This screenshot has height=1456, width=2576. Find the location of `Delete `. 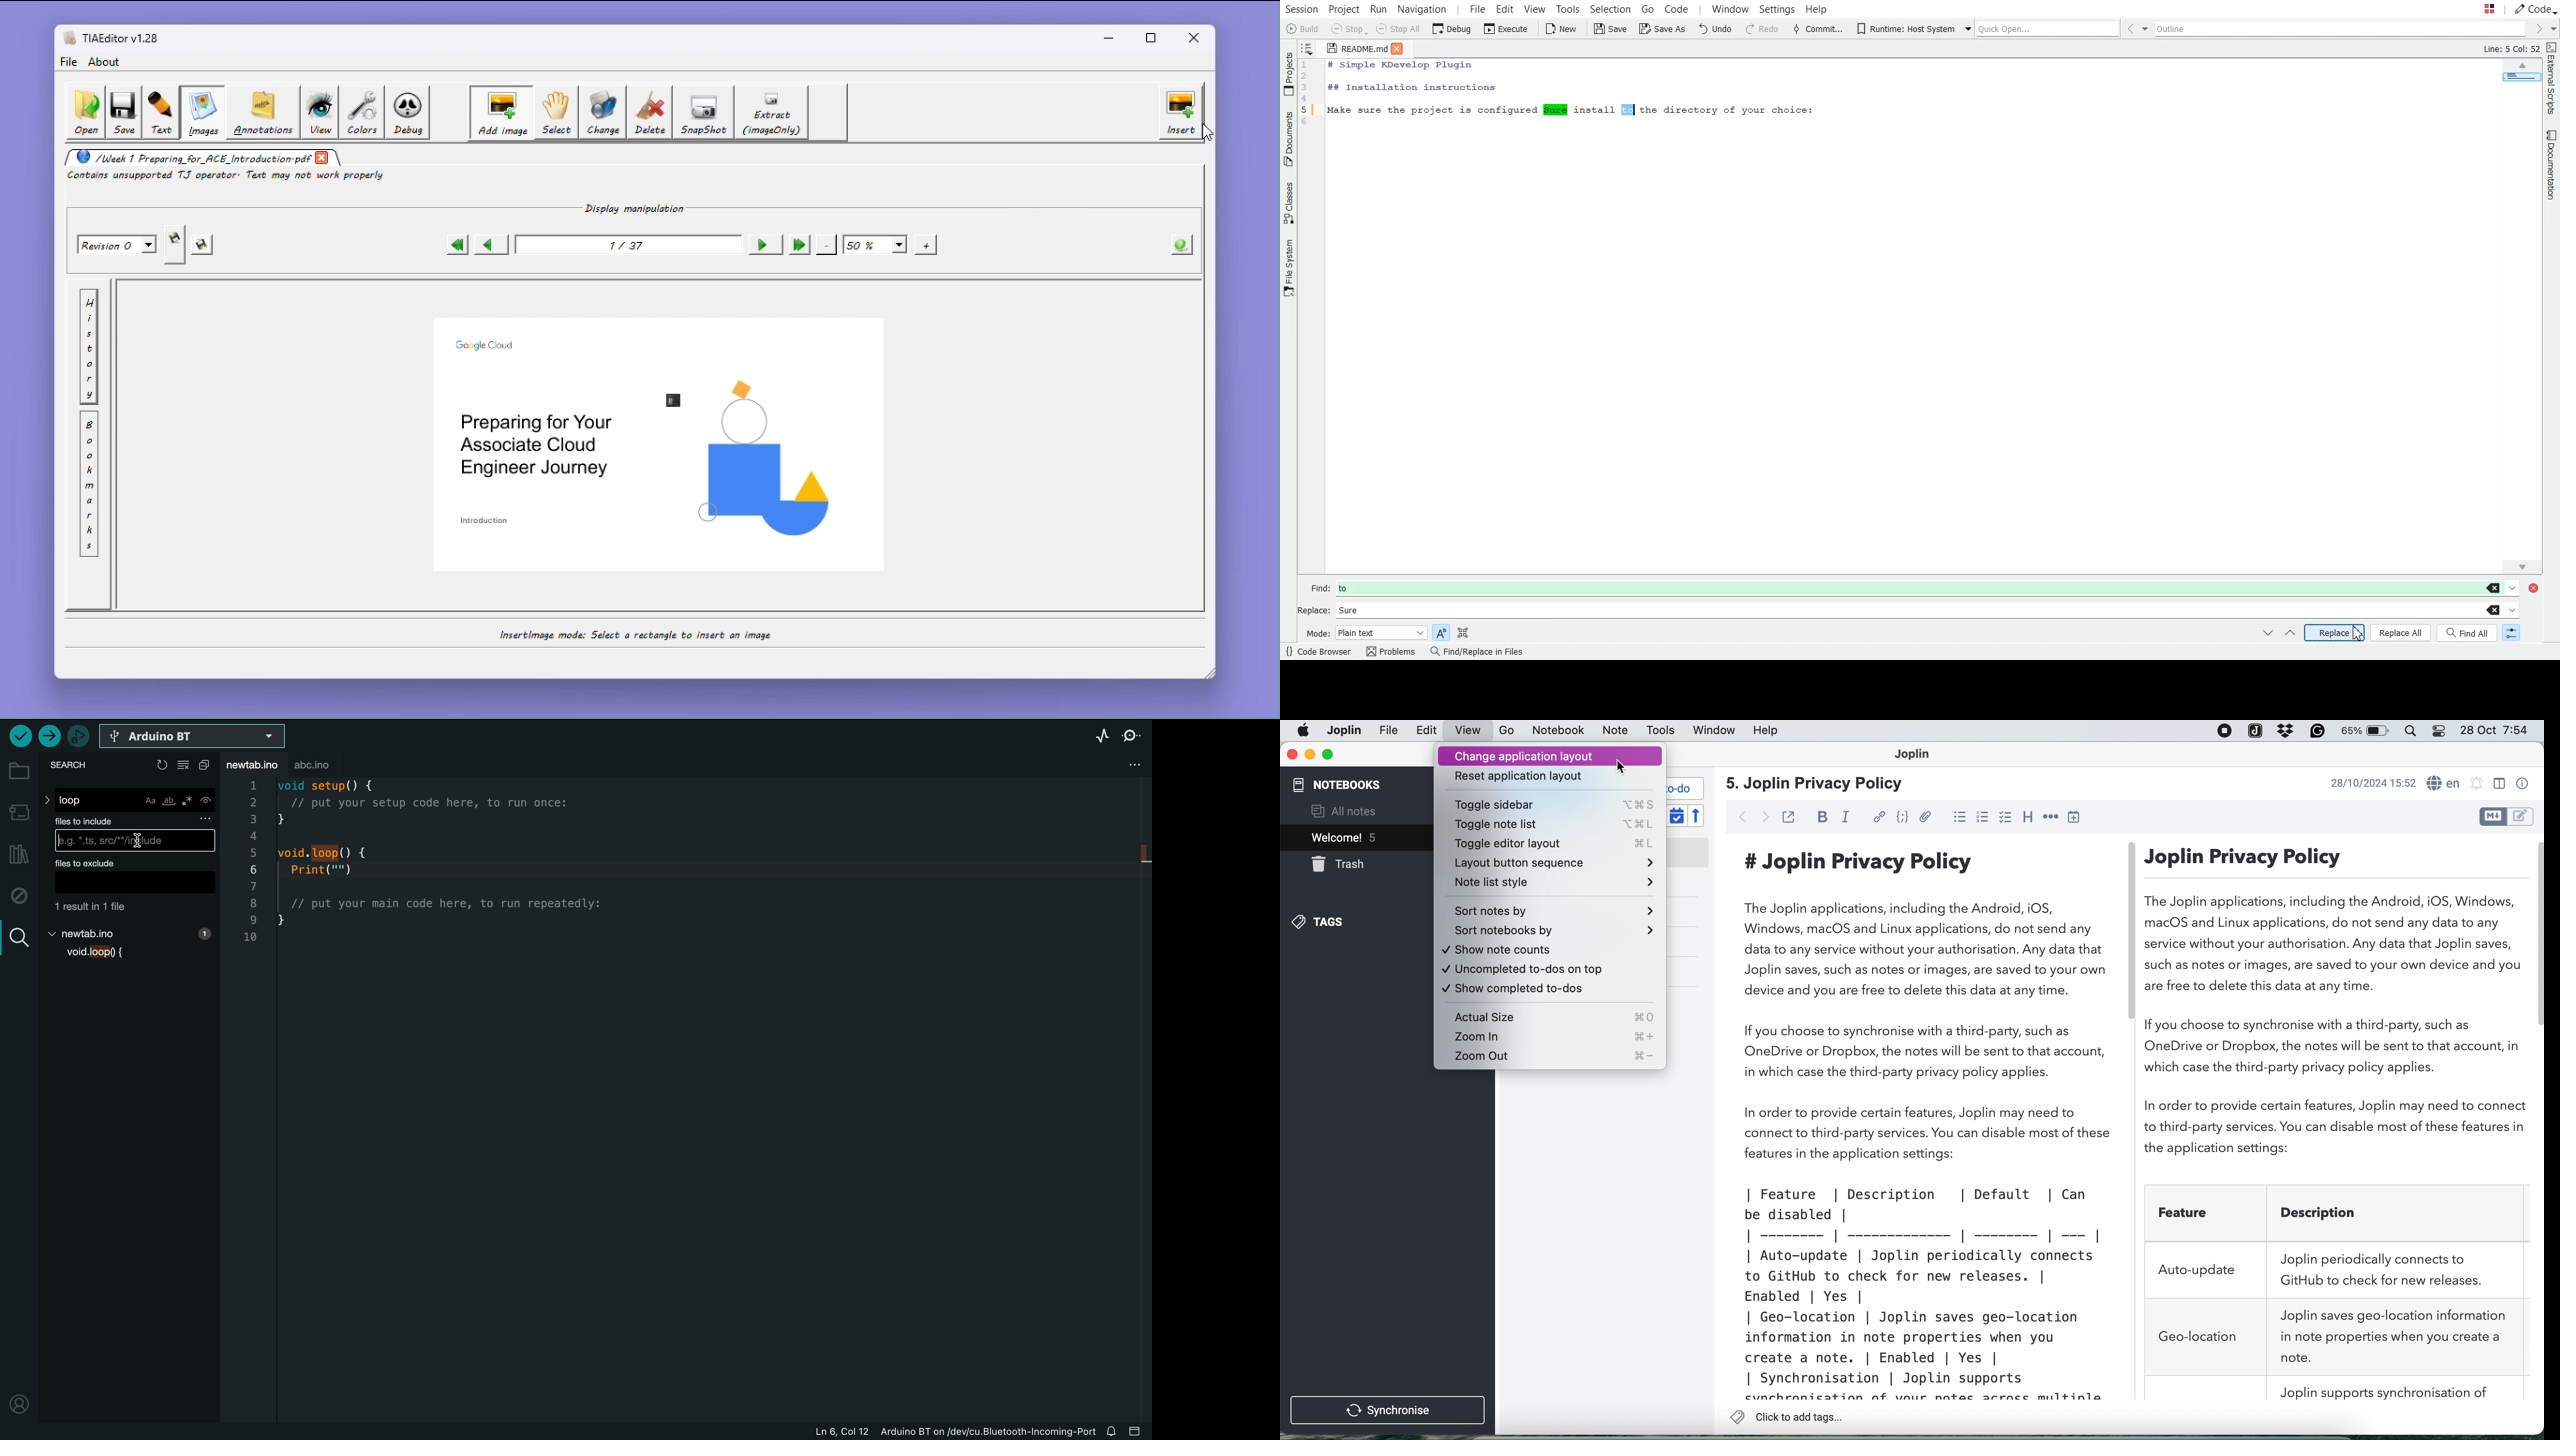

Delete  is located at coordinates (651, 112).